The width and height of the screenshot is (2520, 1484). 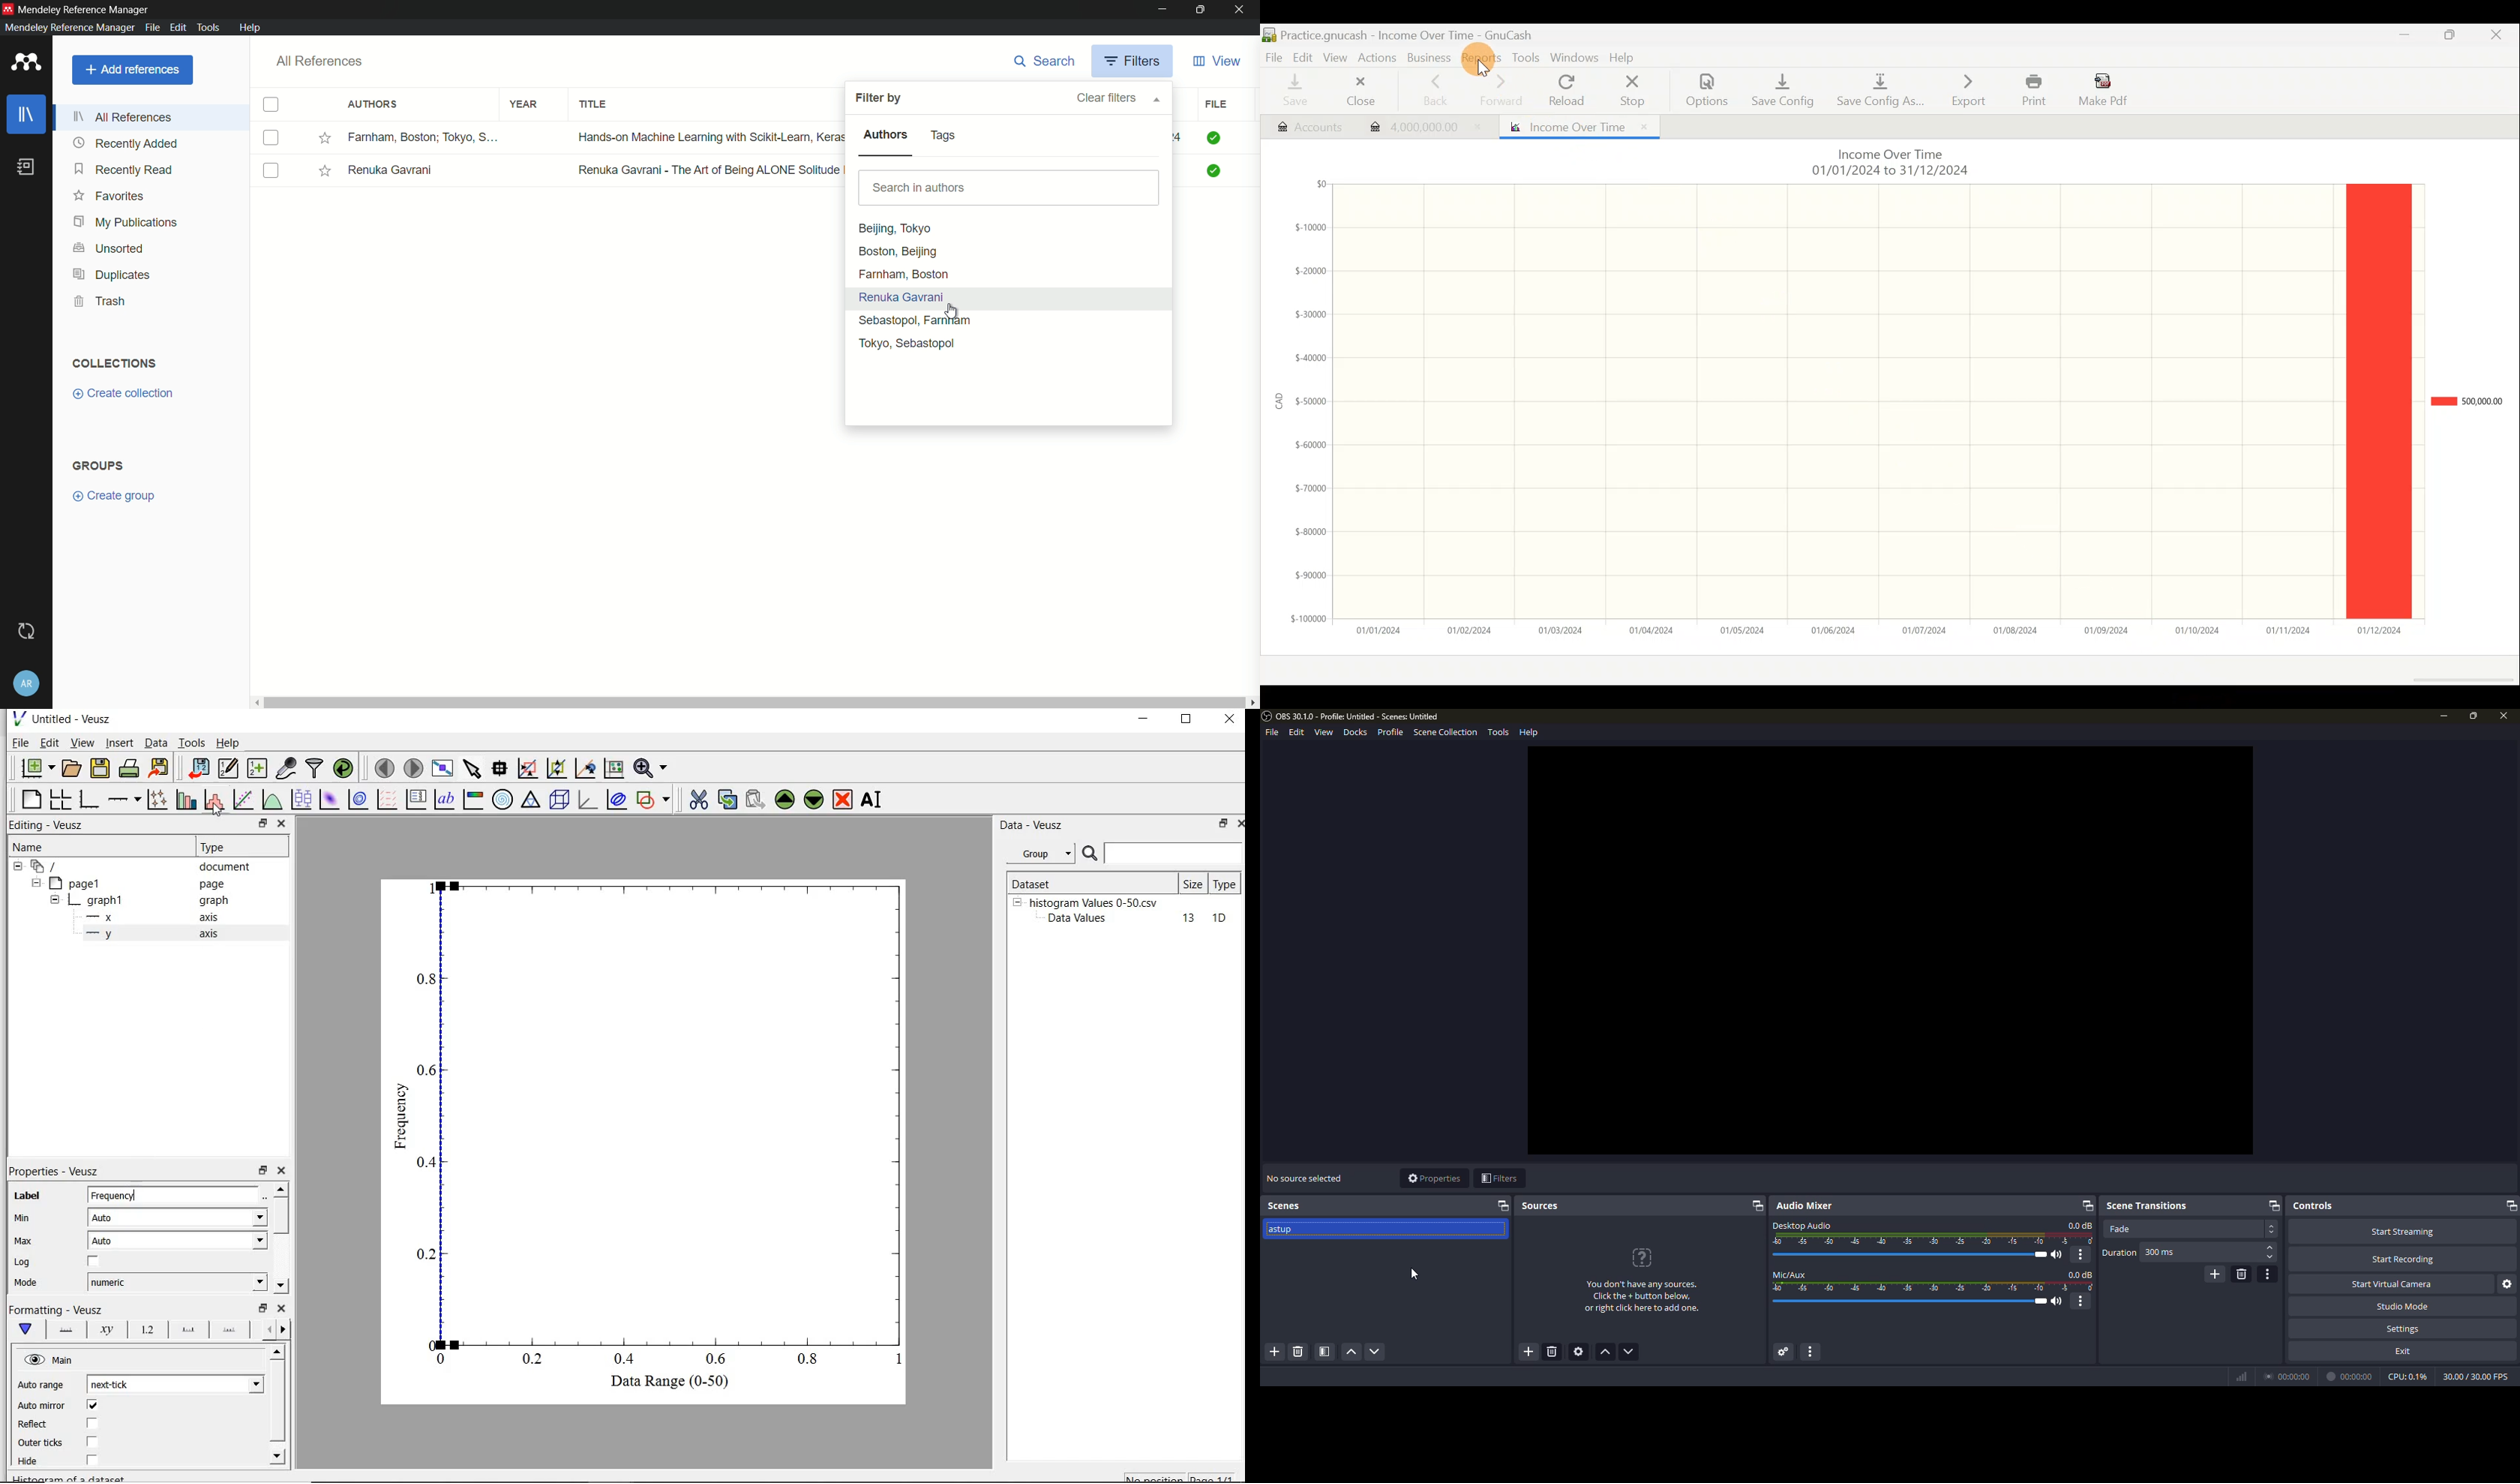 What do you see at coordinates (1132, 61) in the screenshot?
I see `filters` at bounding box center [1132, 61].